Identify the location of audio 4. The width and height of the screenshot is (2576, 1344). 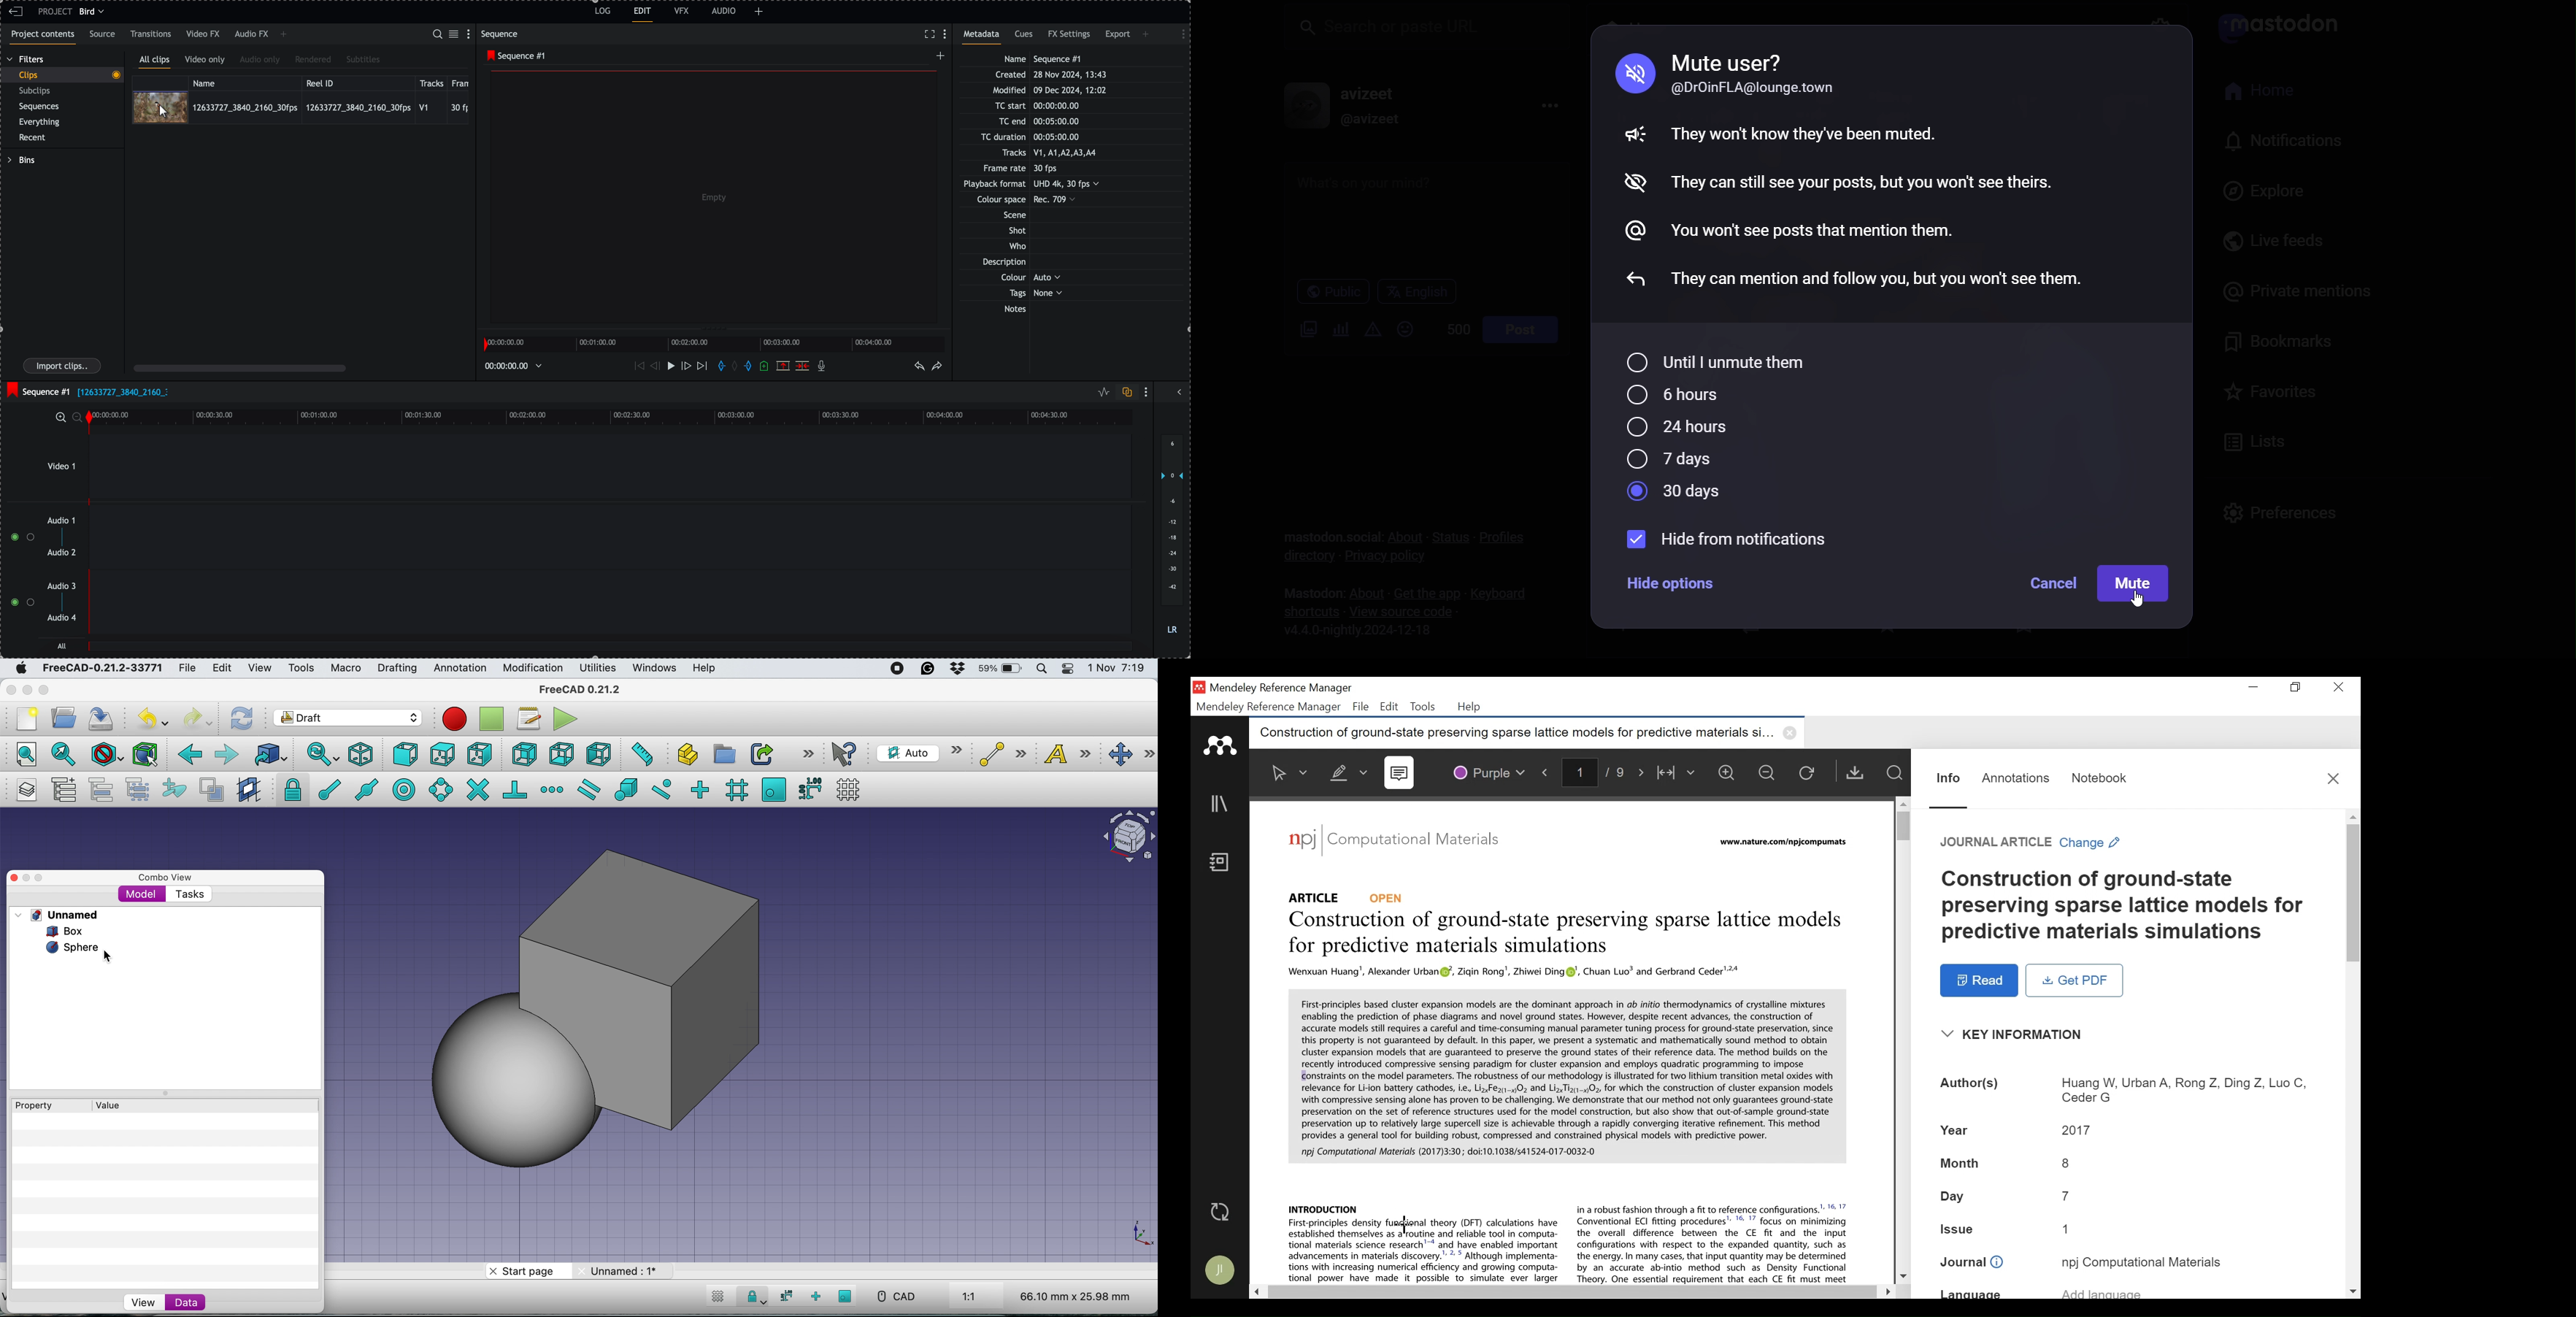
(61, 618).